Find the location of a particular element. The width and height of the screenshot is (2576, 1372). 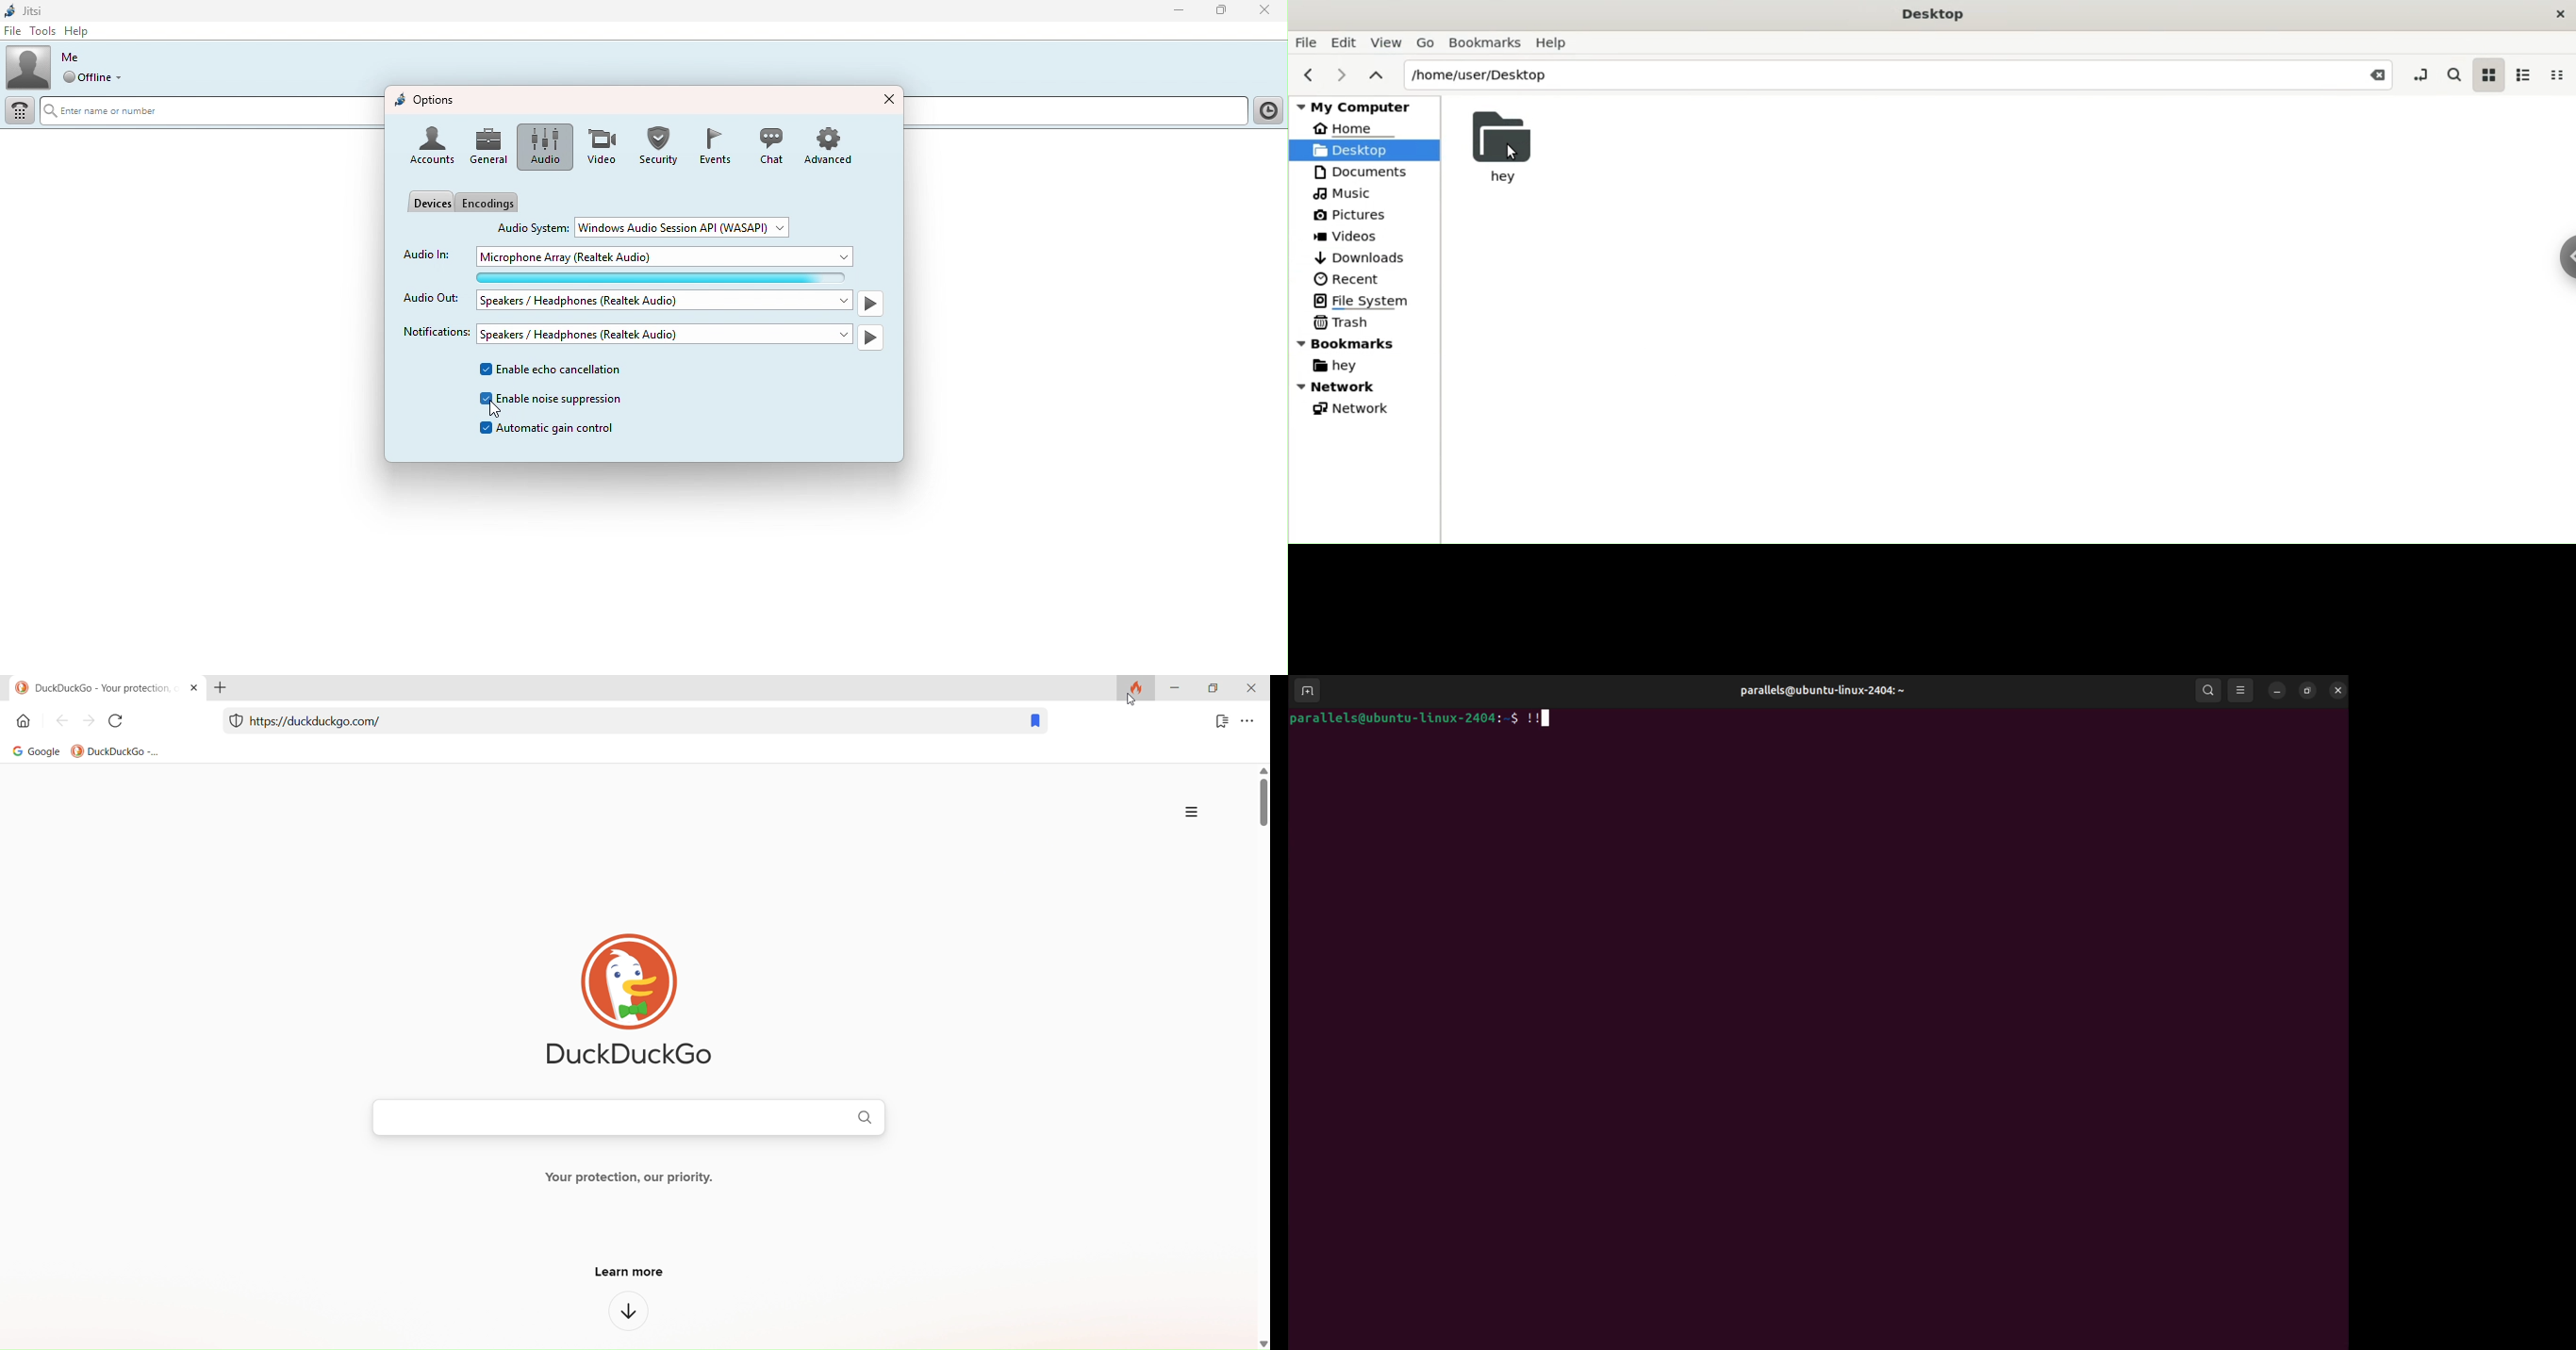

Options is located at coordinates (426, 101).